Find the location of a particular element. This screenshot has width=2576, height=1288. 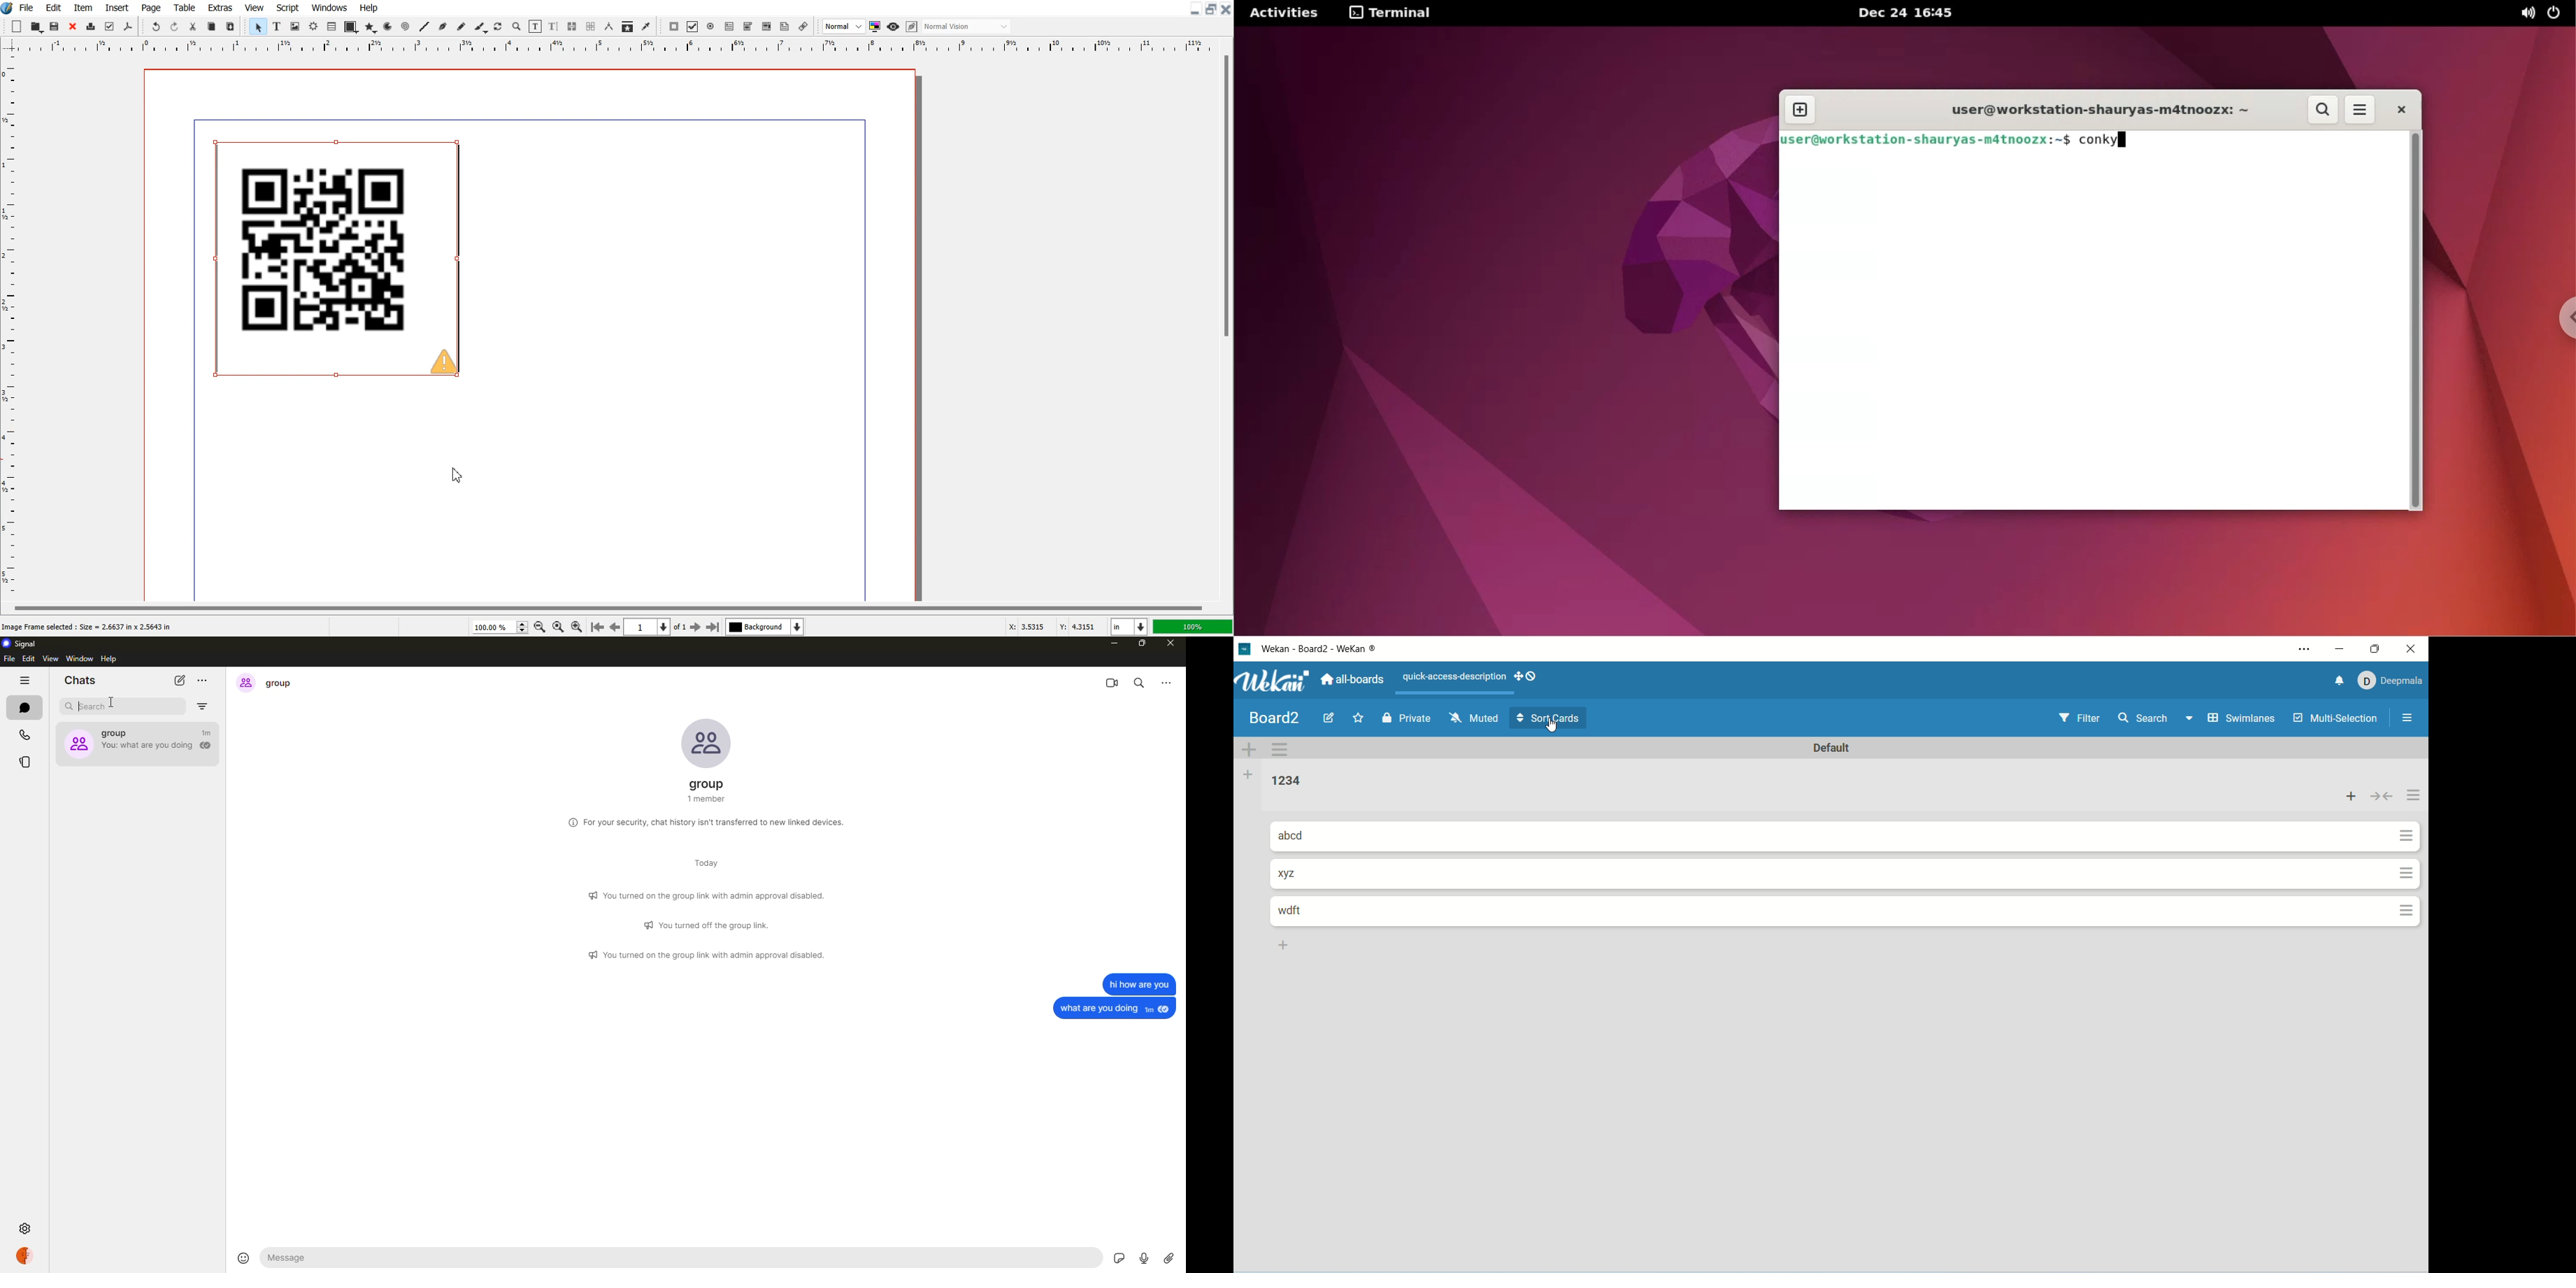

Shape is located at coordinates (350, 28).